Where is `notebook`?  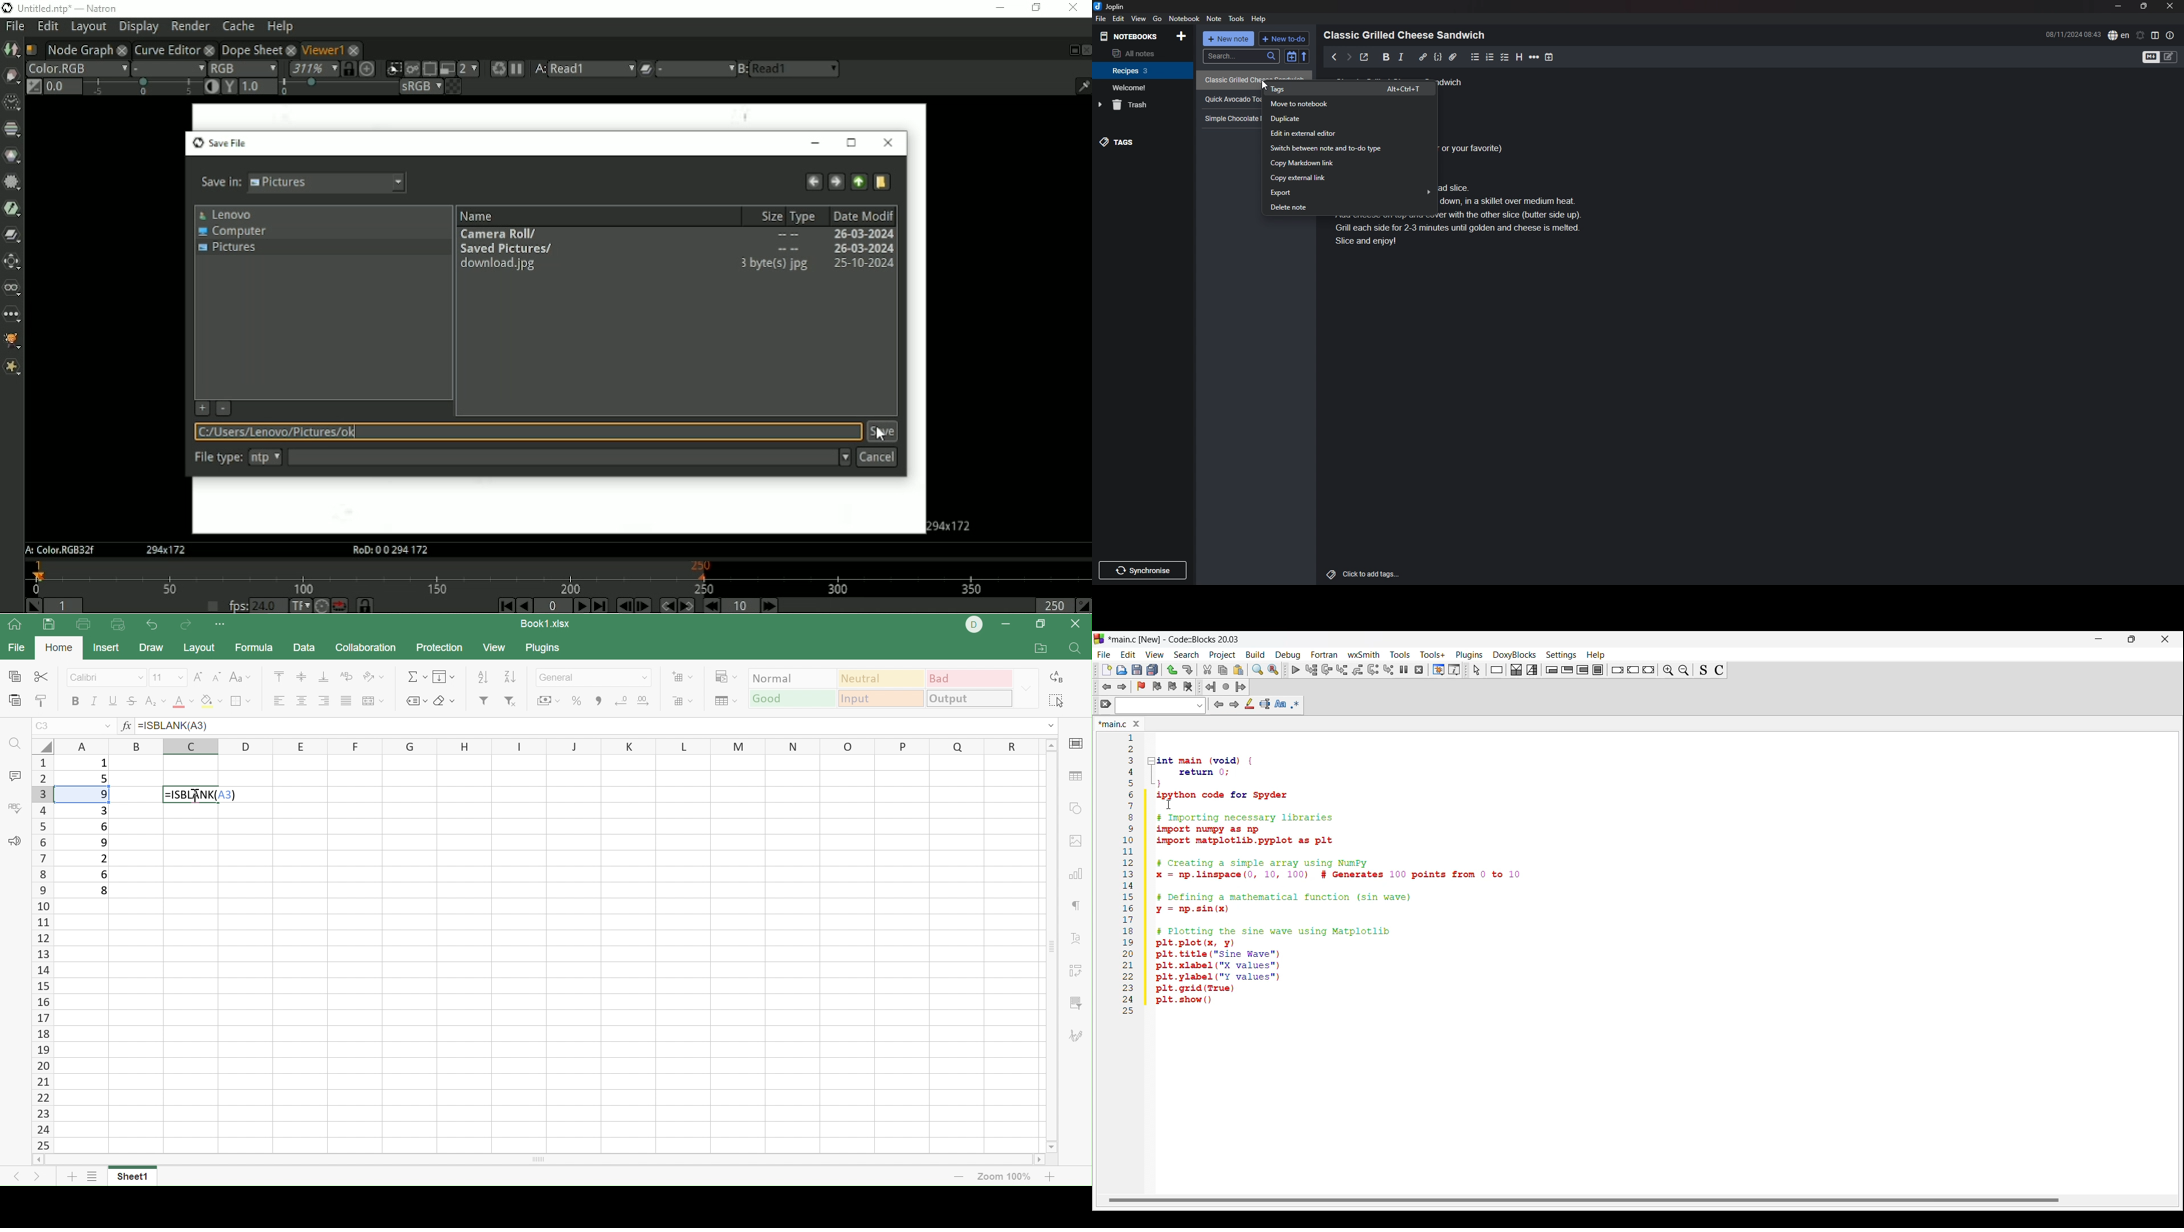 notebook is located at coordinates (1143, 70).